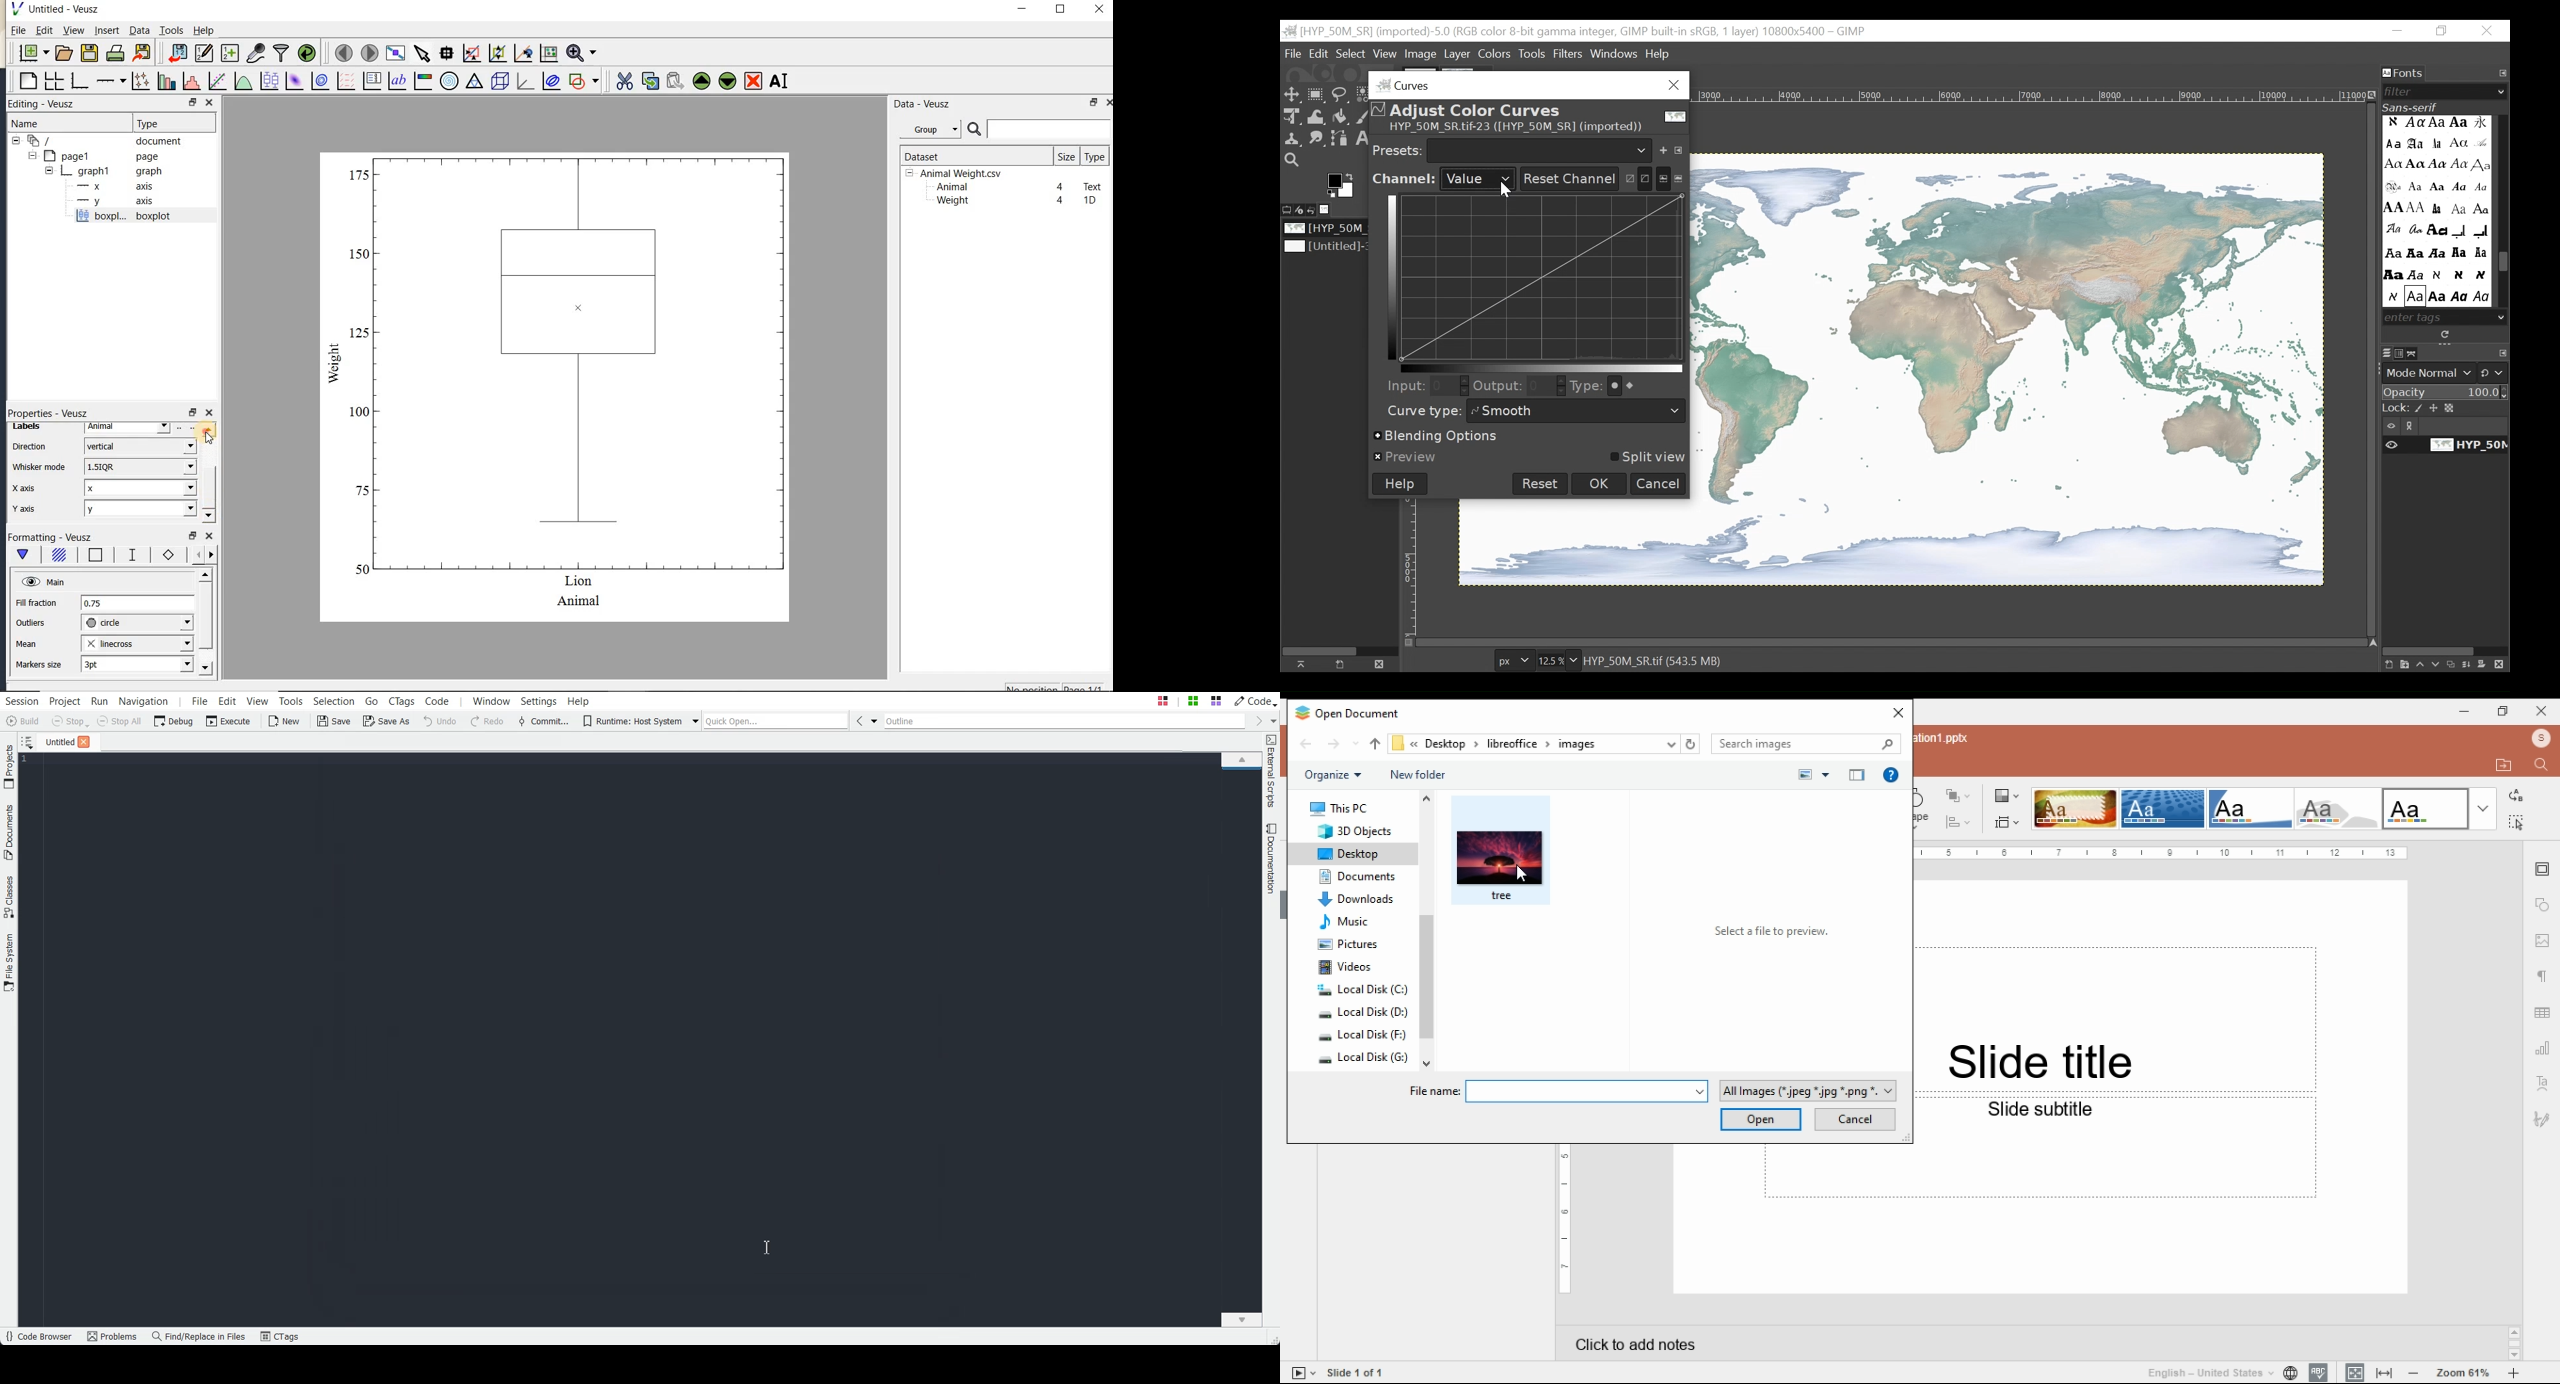  What do you see at coordinates (1067, 156) in the screenshot?
I see `size` at bounding box center [1067, 156].